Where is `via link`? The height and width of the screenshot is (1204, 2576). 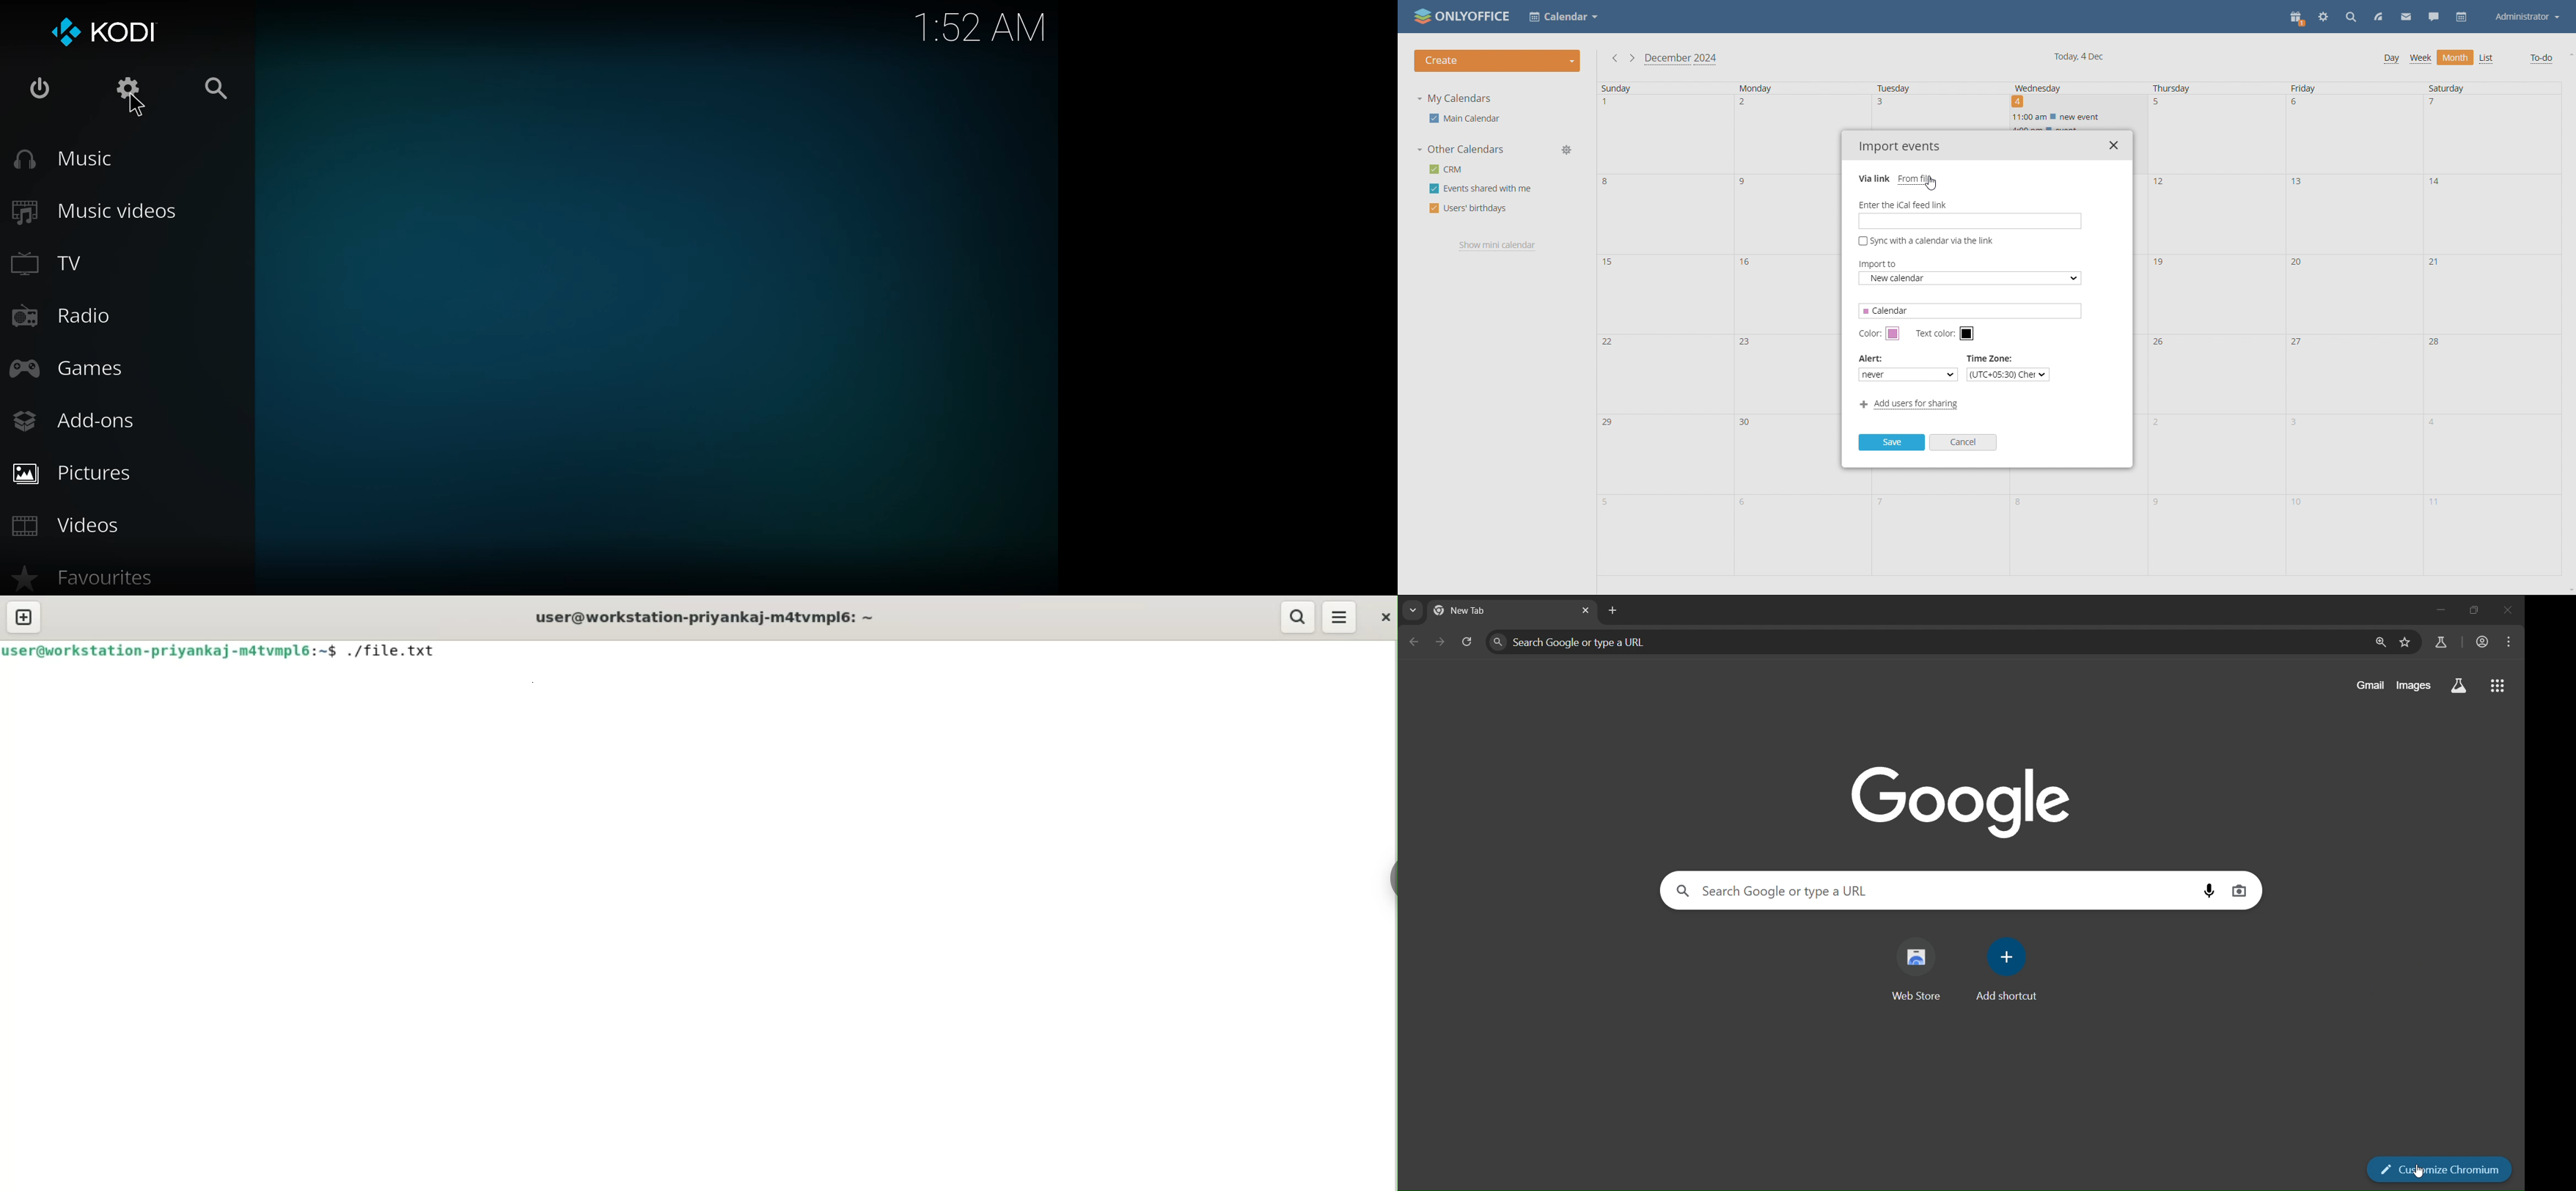 via link is located at coordinates (1874, 179).